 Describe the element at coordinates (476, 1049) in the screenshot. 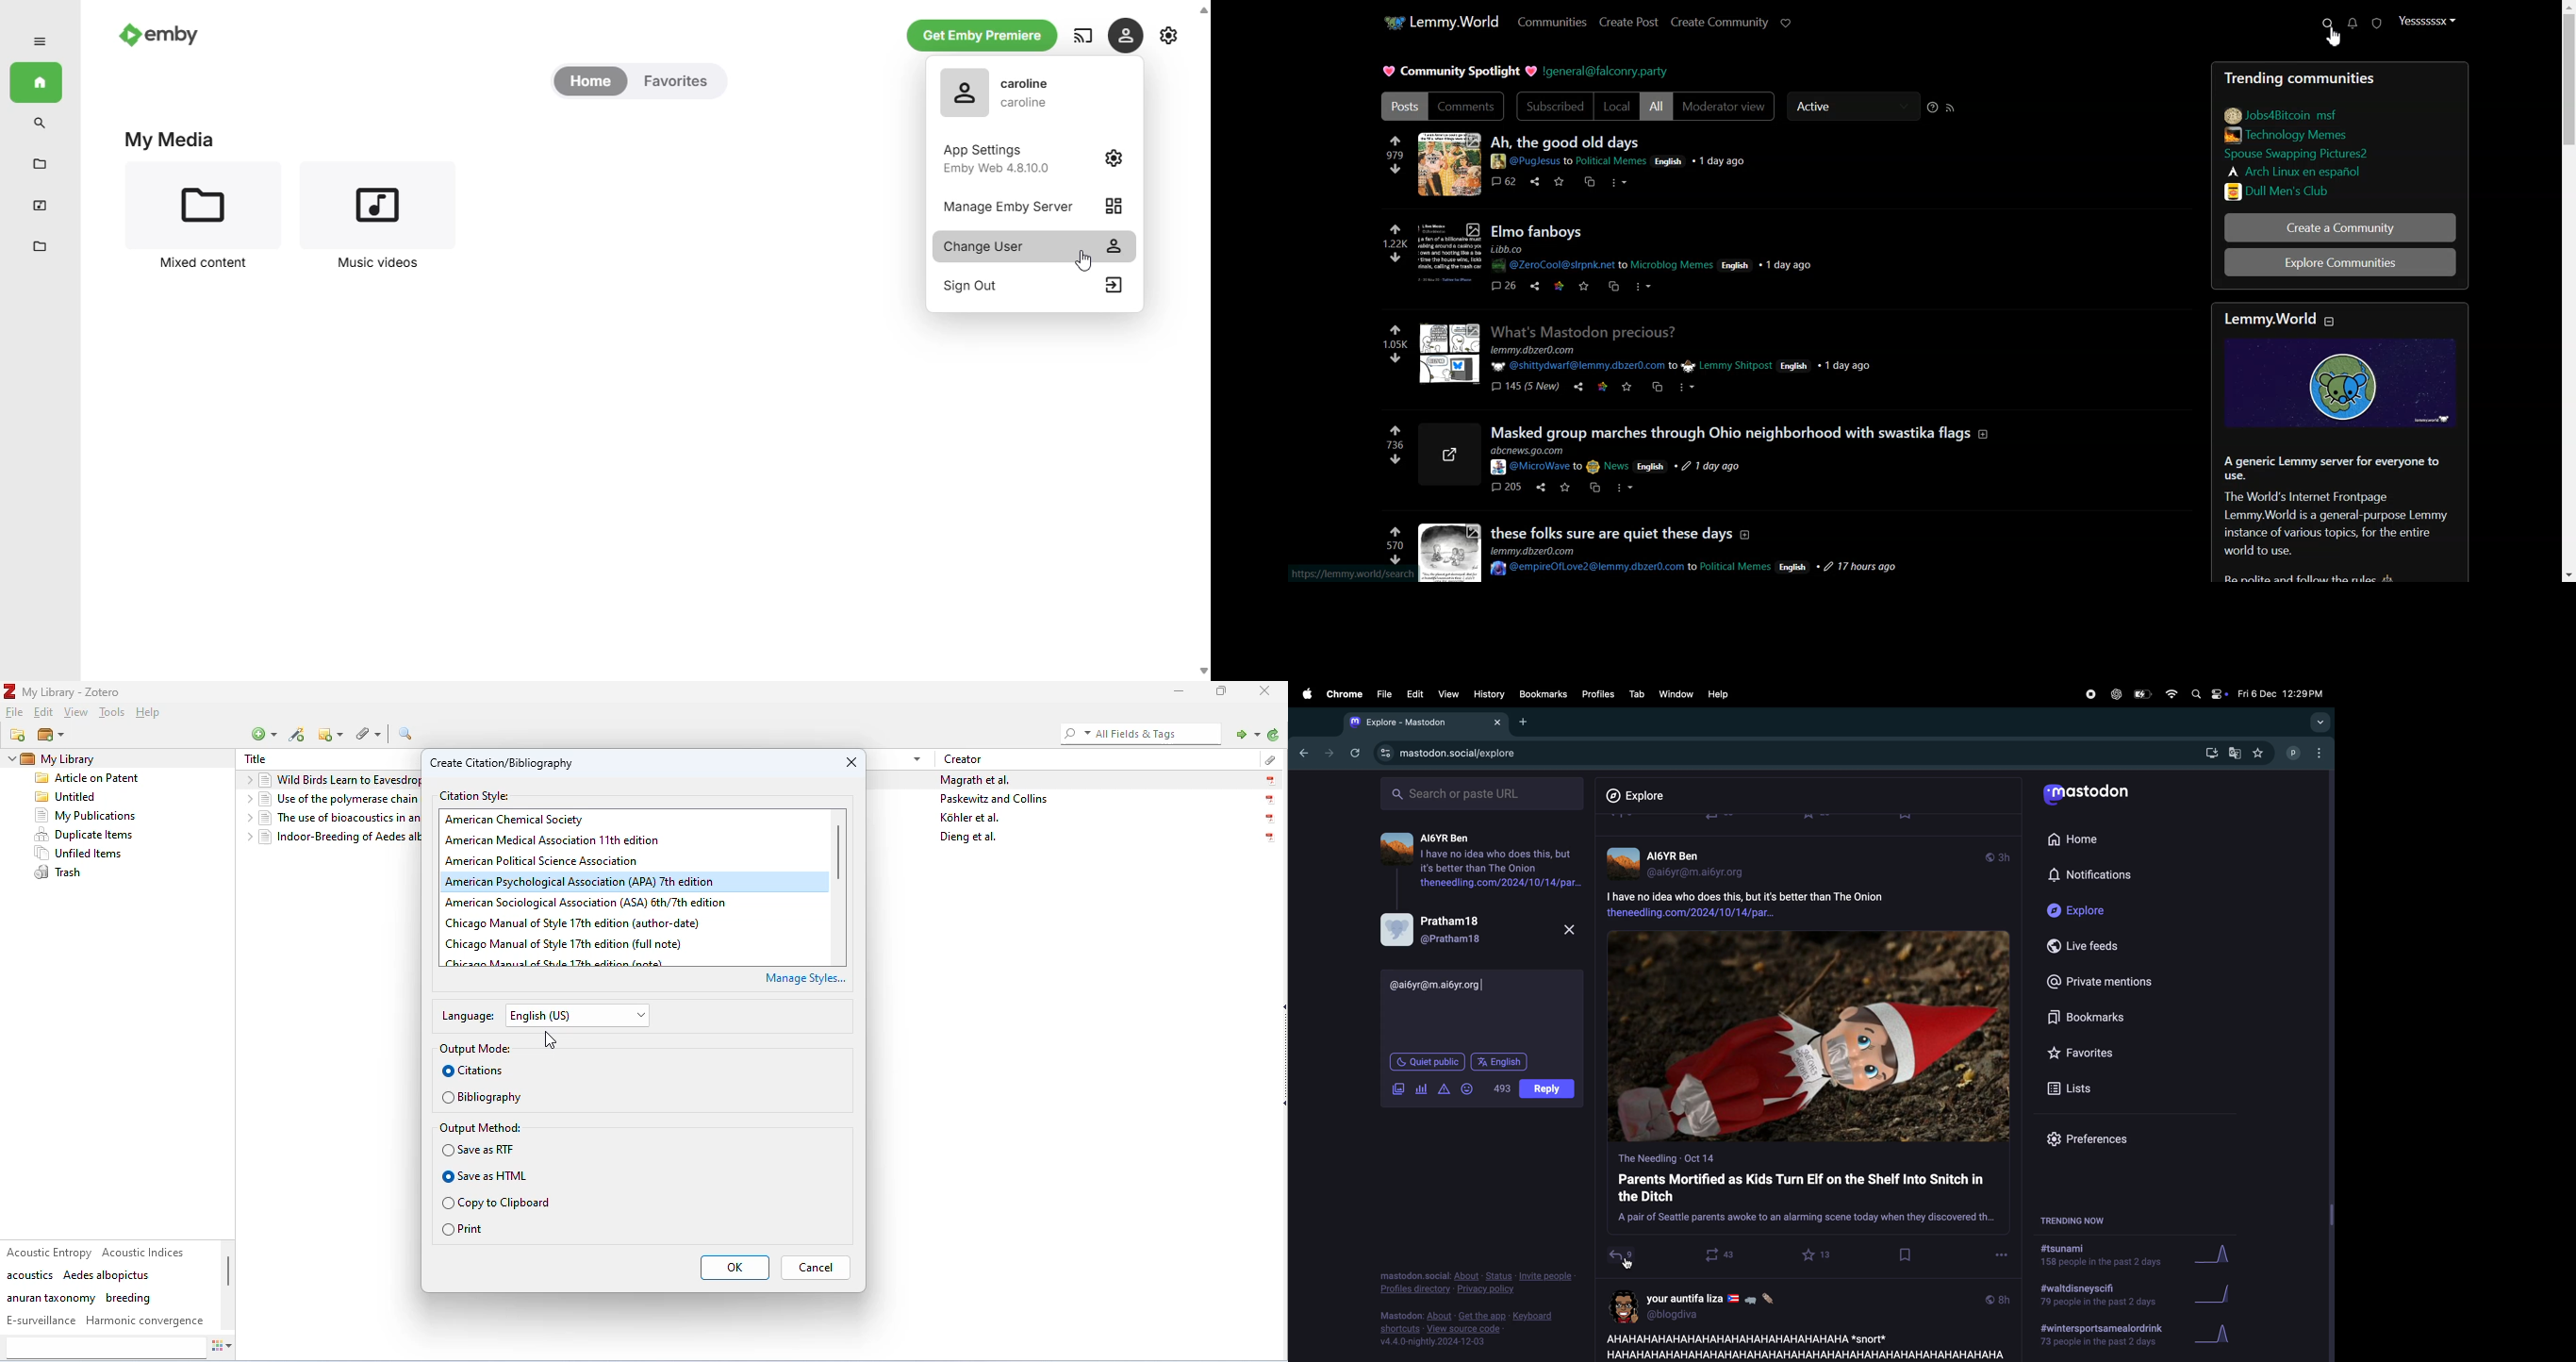

I see `output mode` at that location.